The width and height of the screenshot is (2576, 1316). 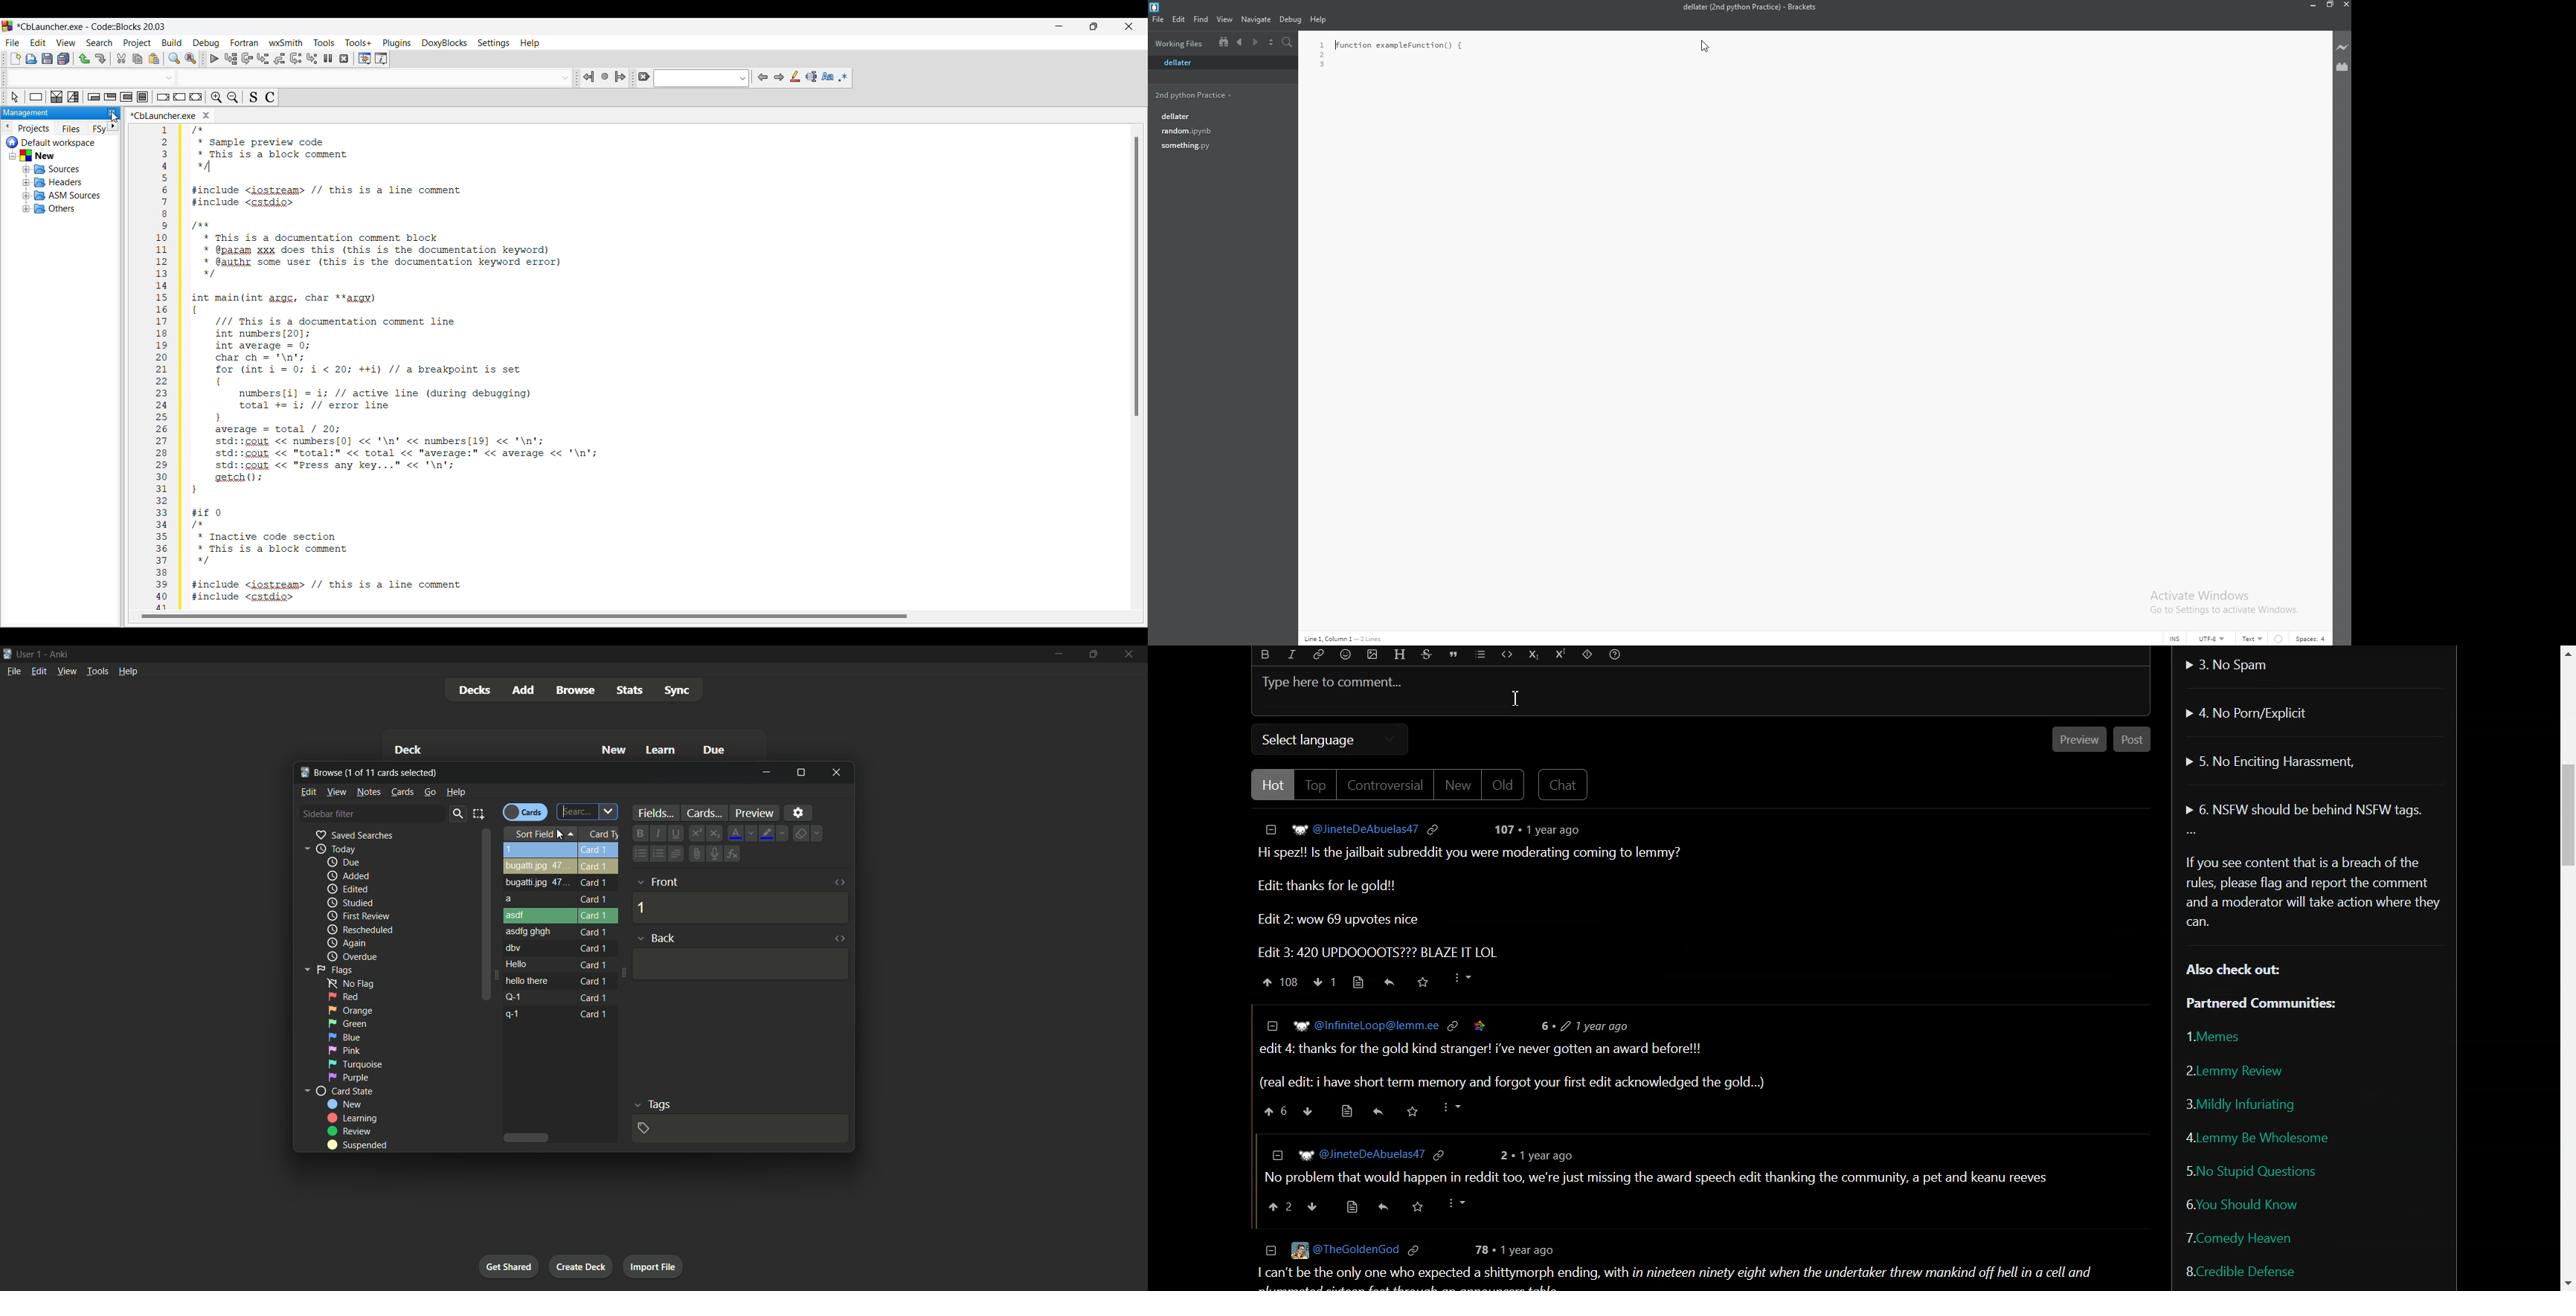 What do you see at coordinates (594, 931) in the screenshot?
I see `card 1` at bounding box center [594, 931].